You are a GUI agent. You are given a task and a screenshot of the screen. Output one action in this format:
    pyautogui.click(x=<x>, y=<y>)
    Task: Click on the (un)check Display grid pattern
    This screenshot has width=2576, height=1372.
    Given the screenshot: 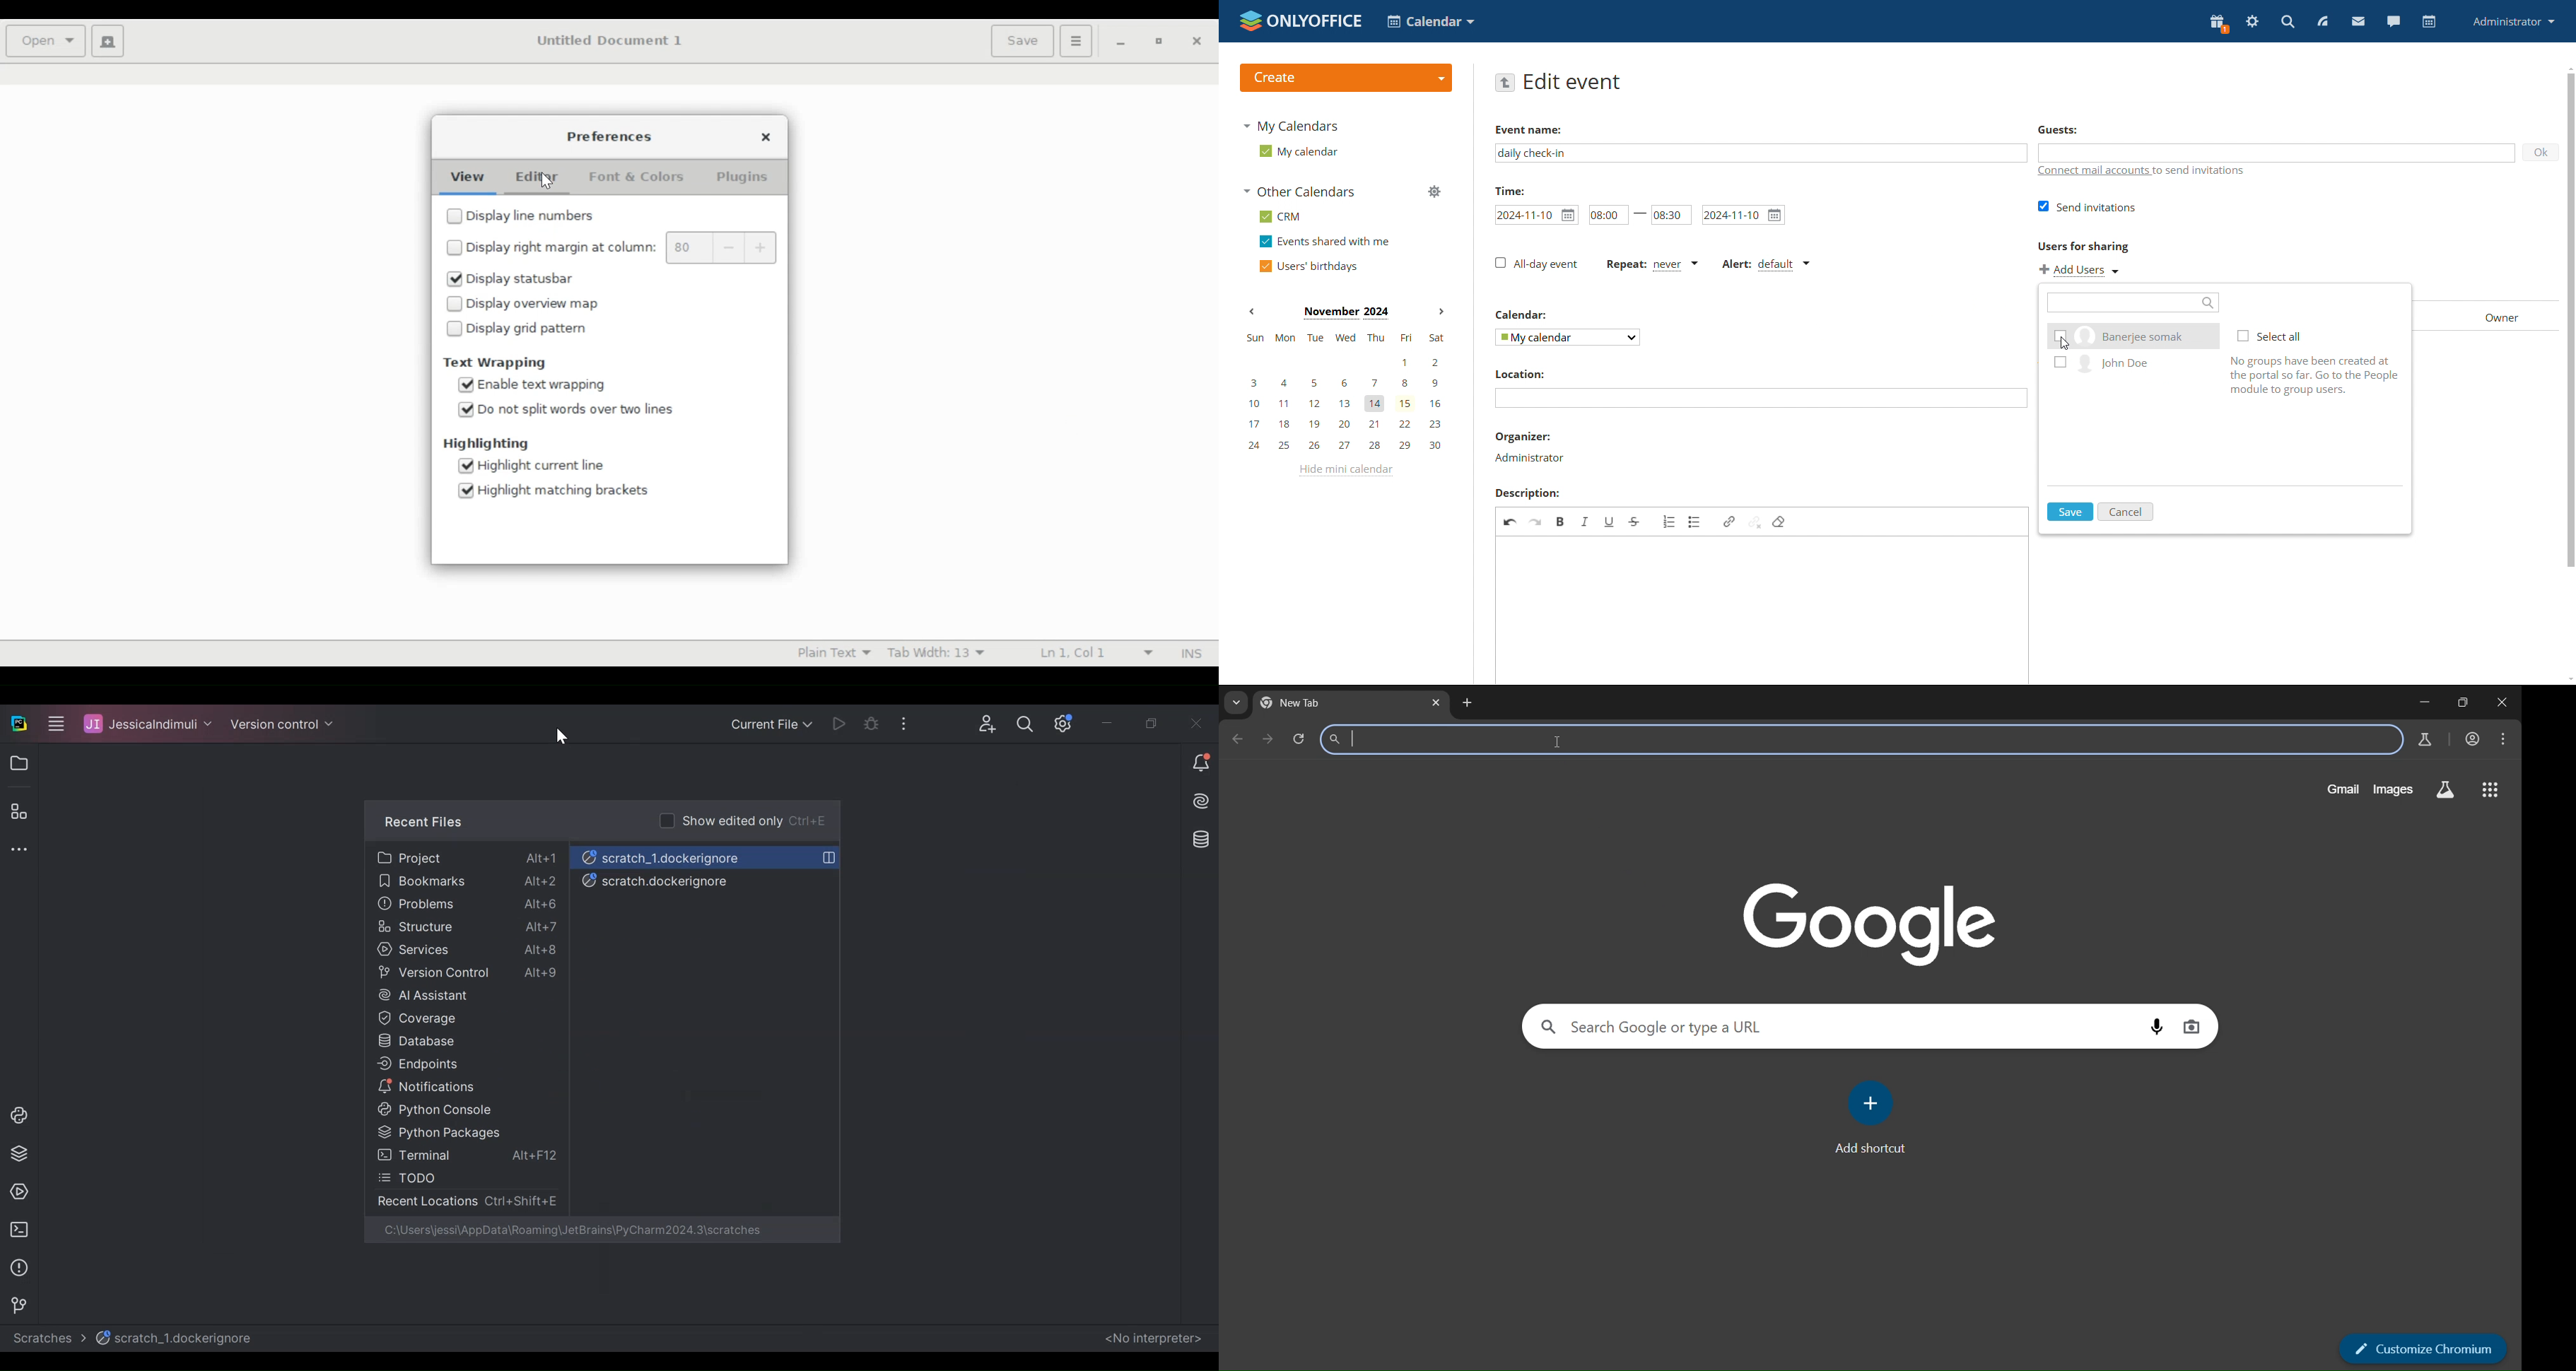 What is the action you would take?
    pyautogui.click(x=529, y=329)
    